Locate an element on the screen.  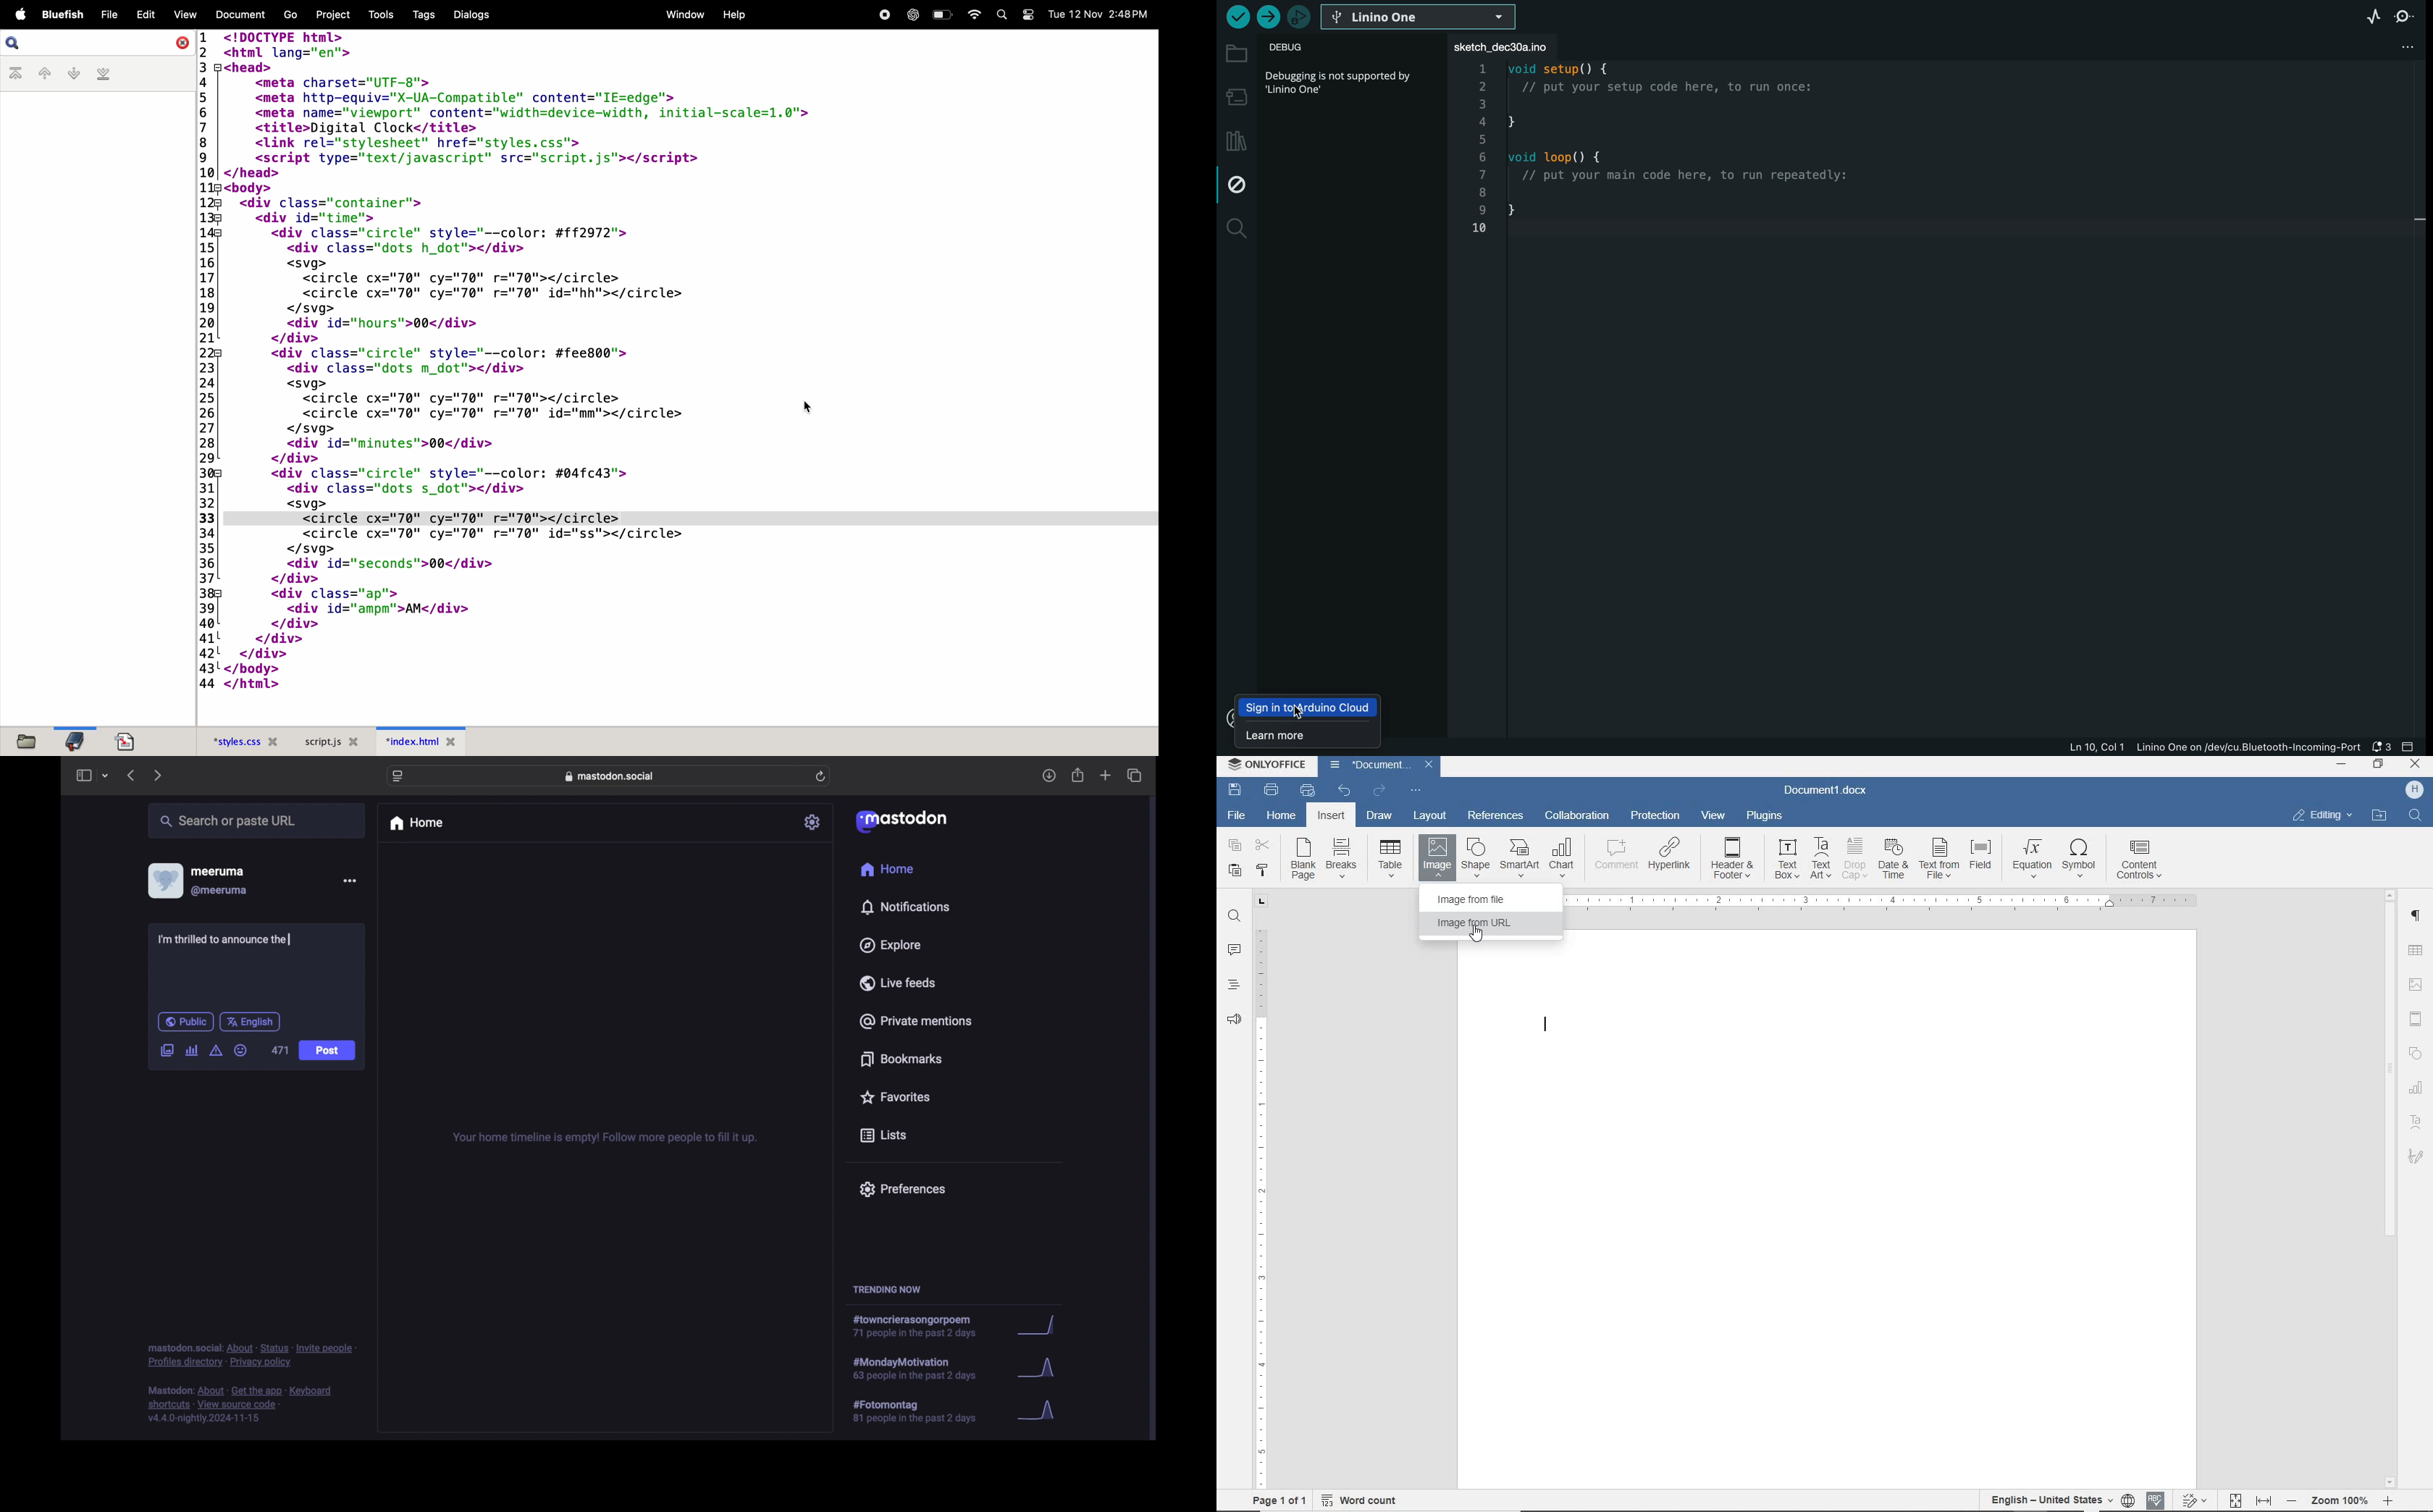
shape is located at coordinates (1476, 857).